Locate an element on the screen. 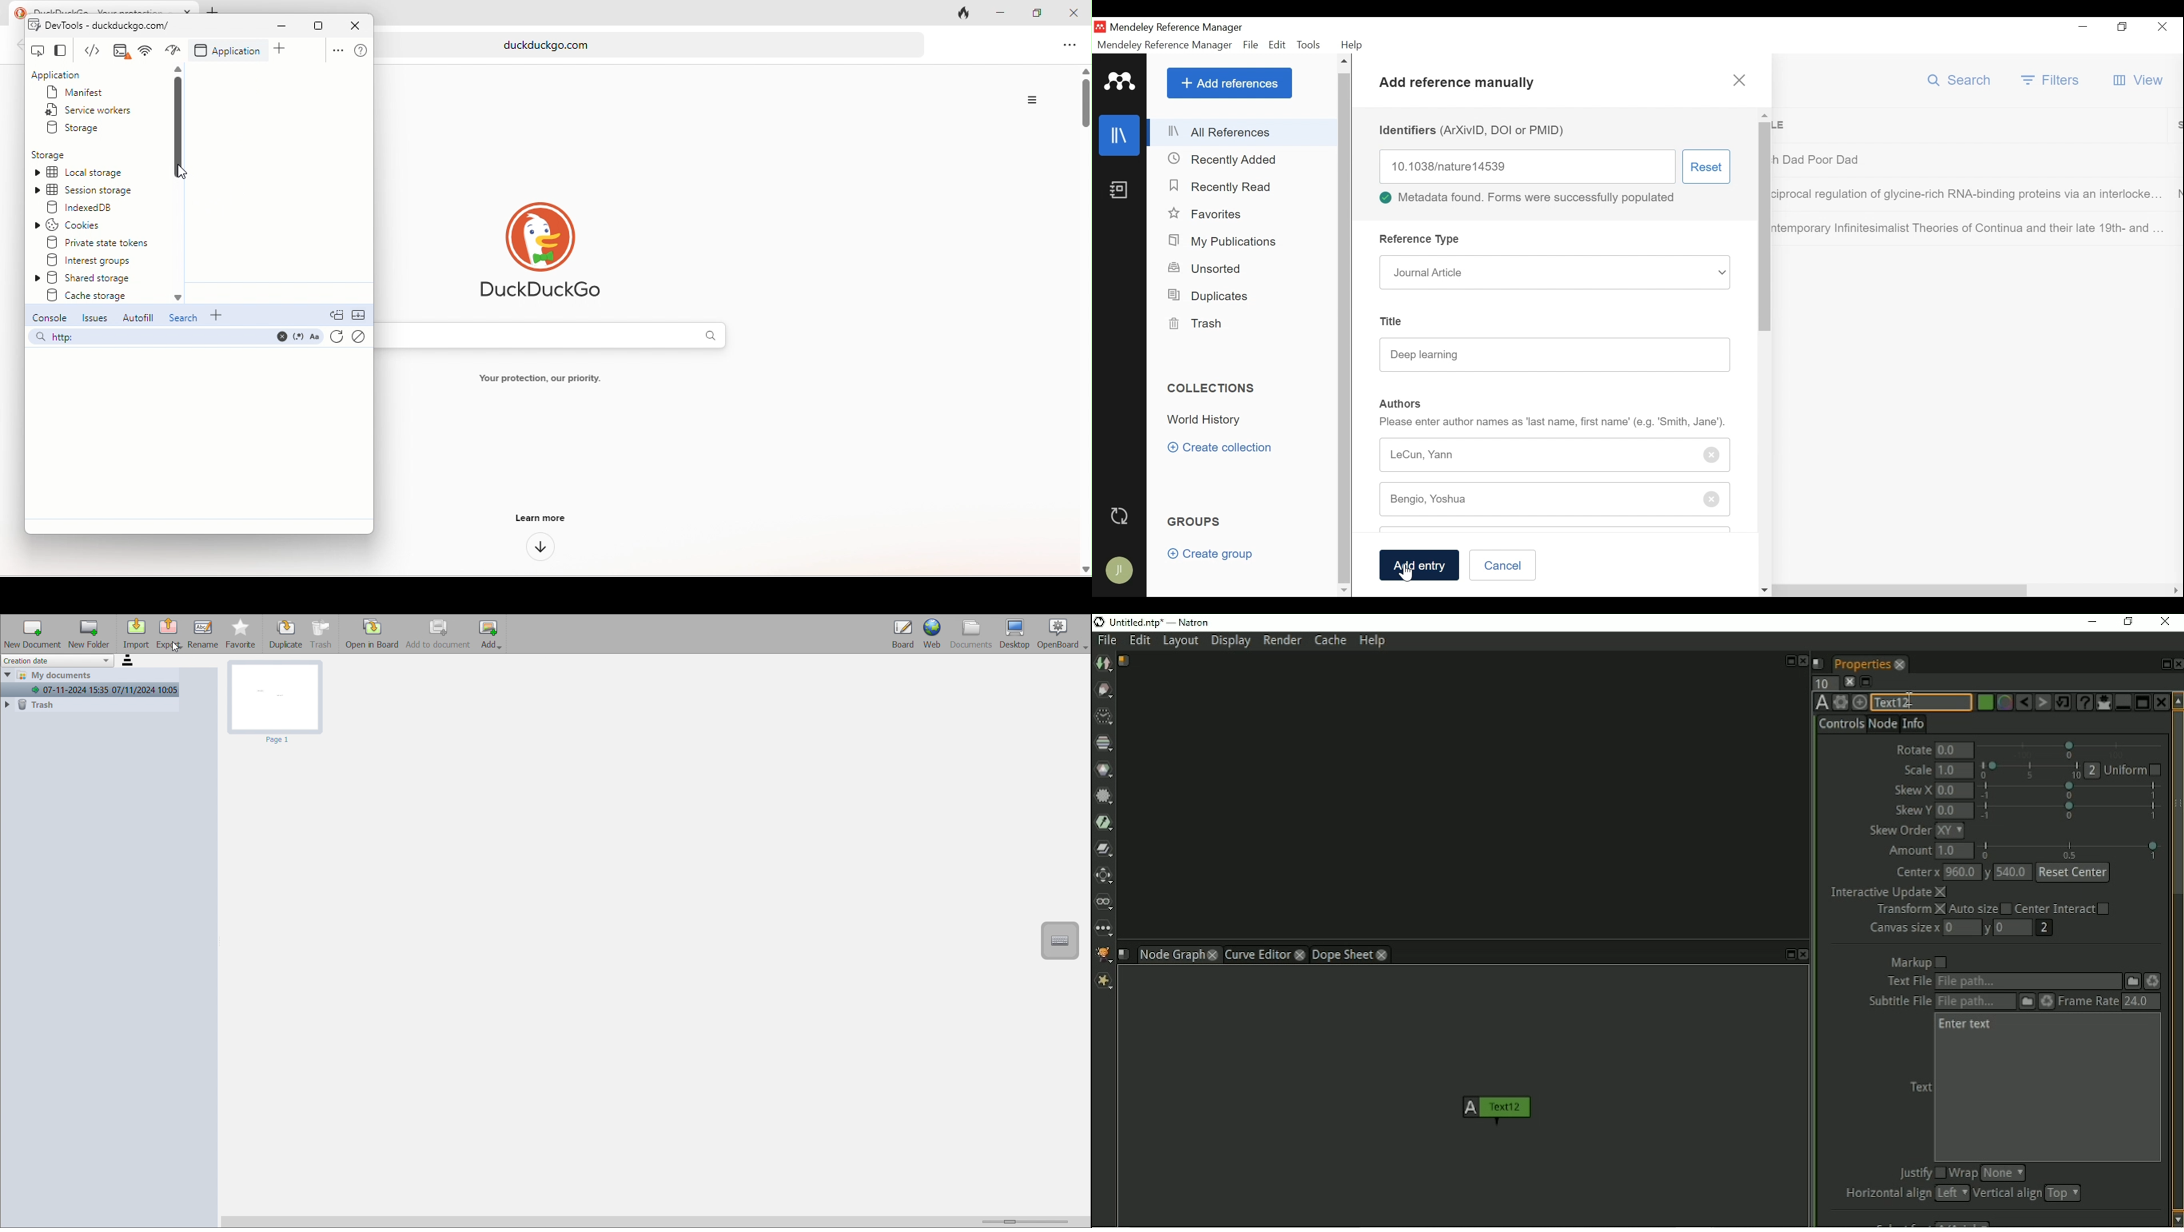  Properties is located at coordinates (1860, 662).